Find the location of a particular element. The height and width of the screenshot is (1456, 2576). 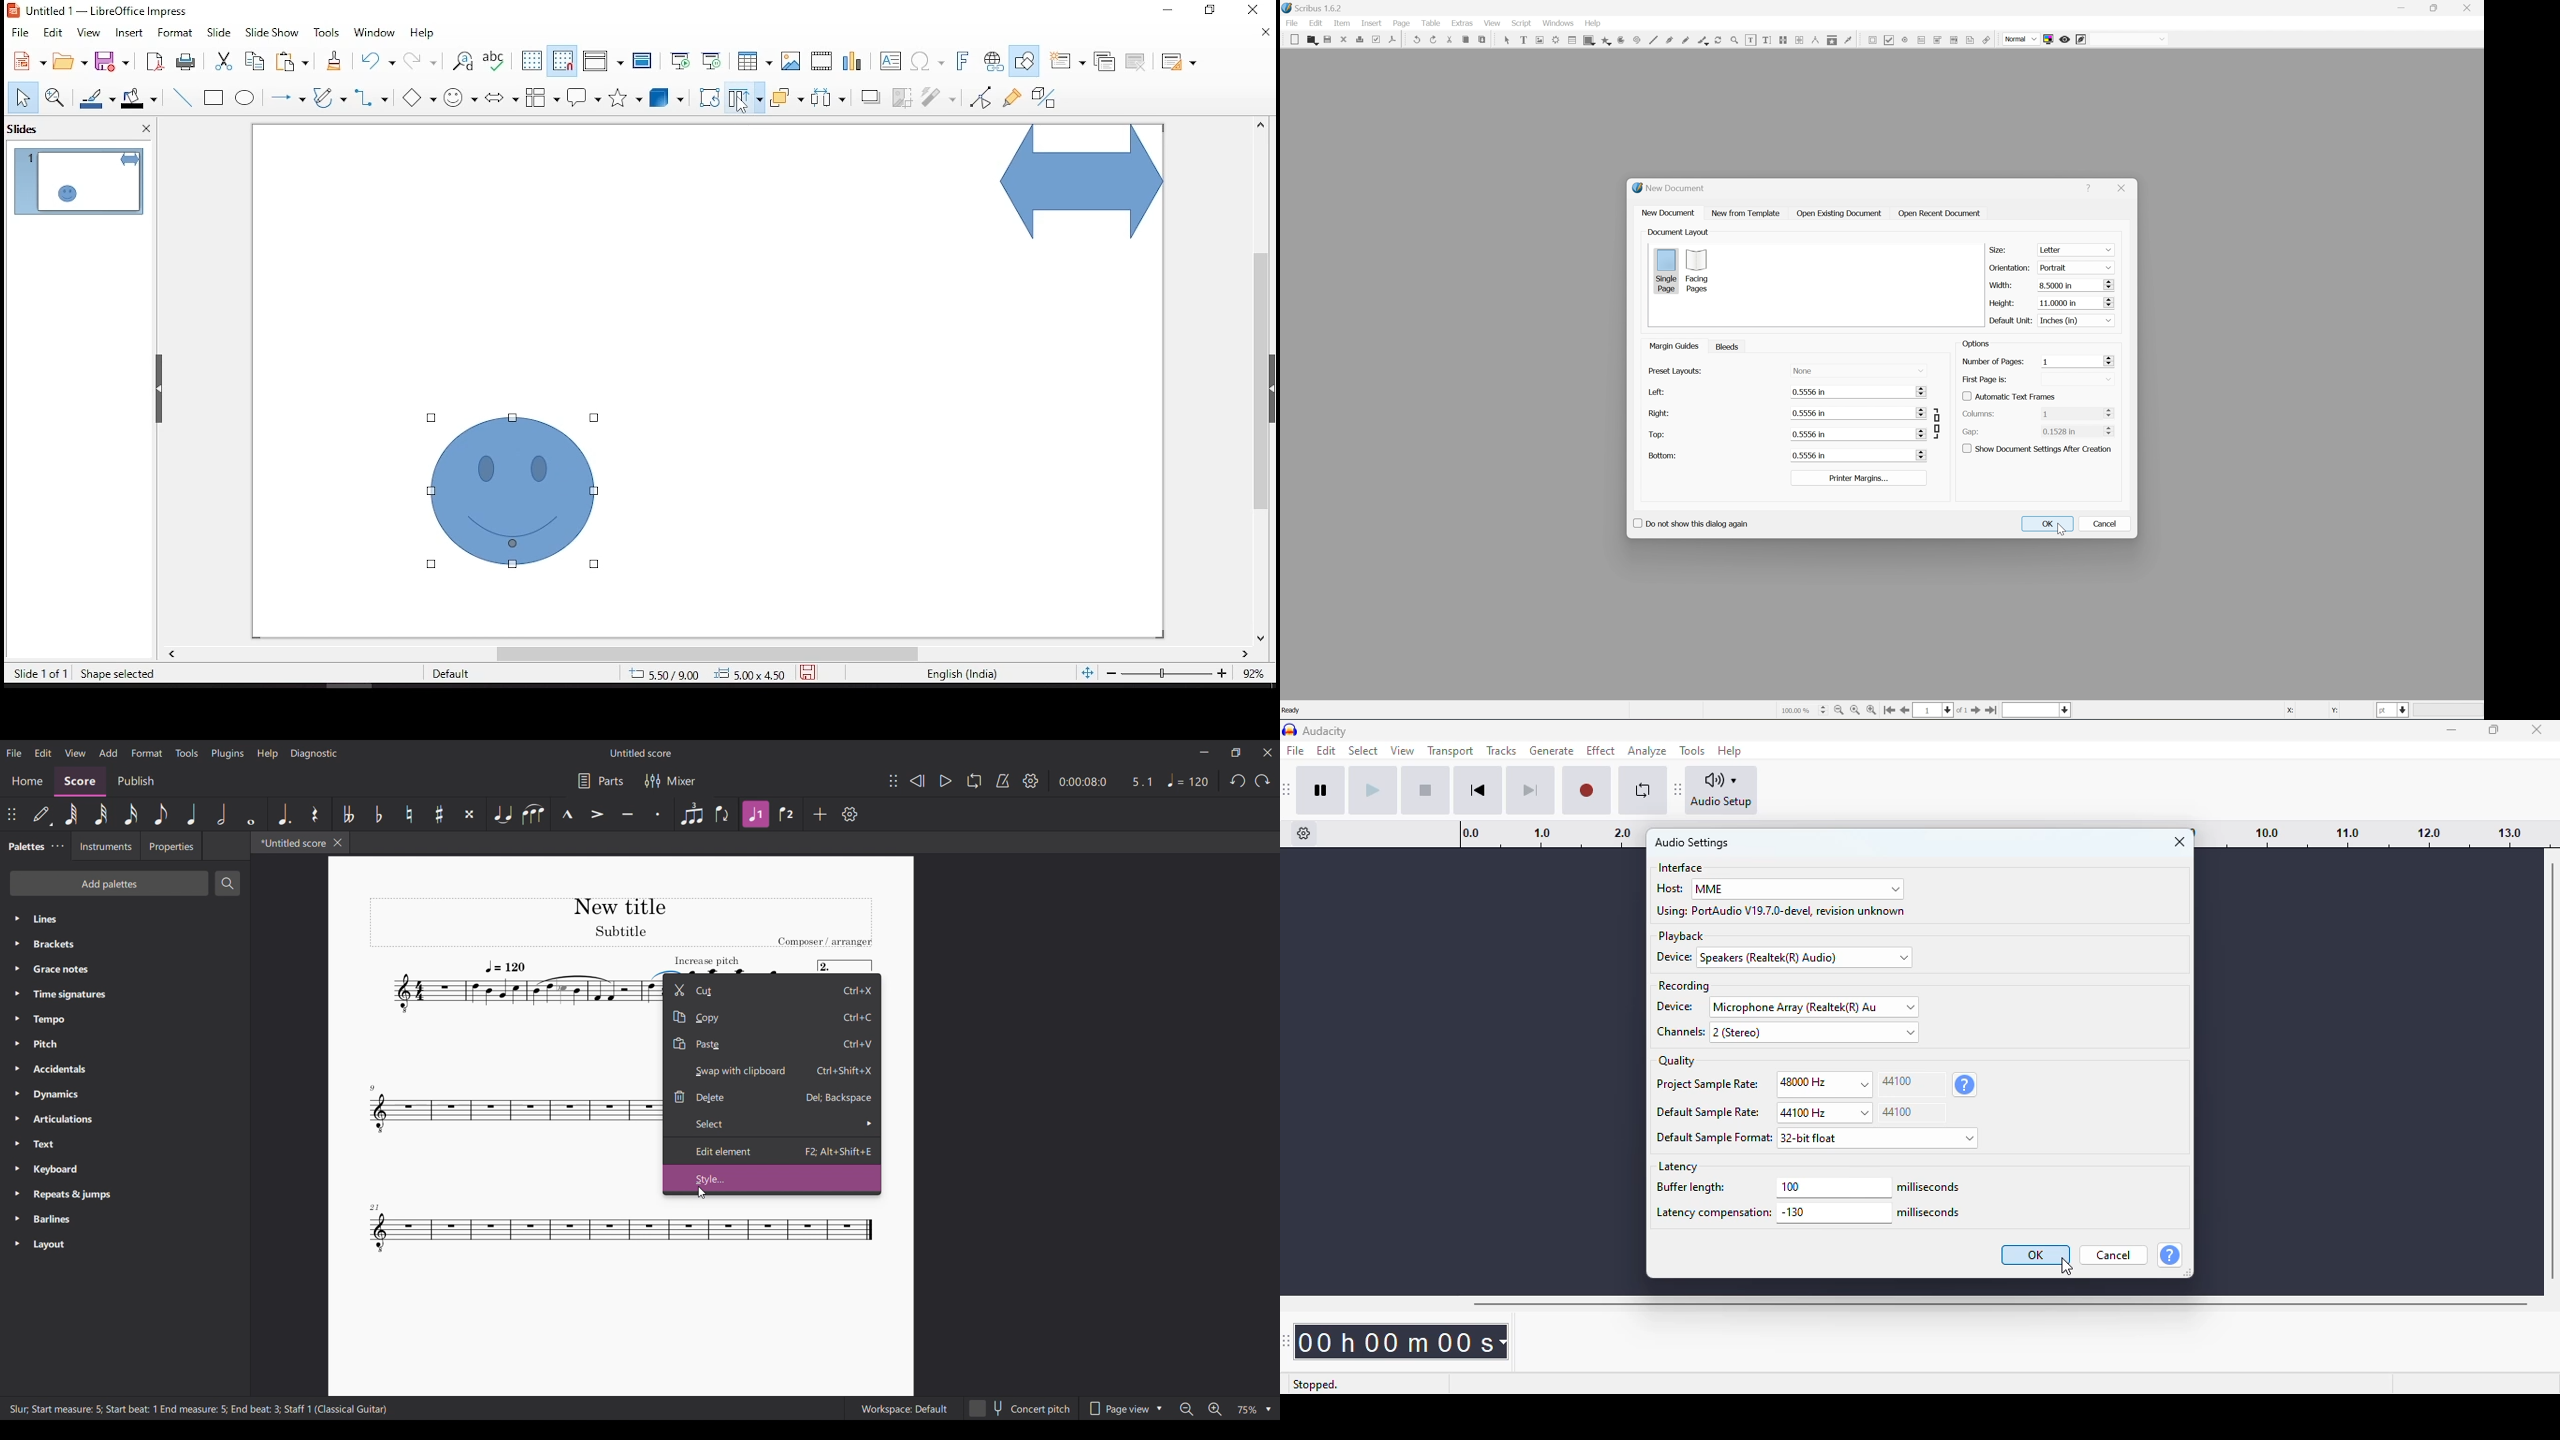

table is located at coordinates (1430, 23).